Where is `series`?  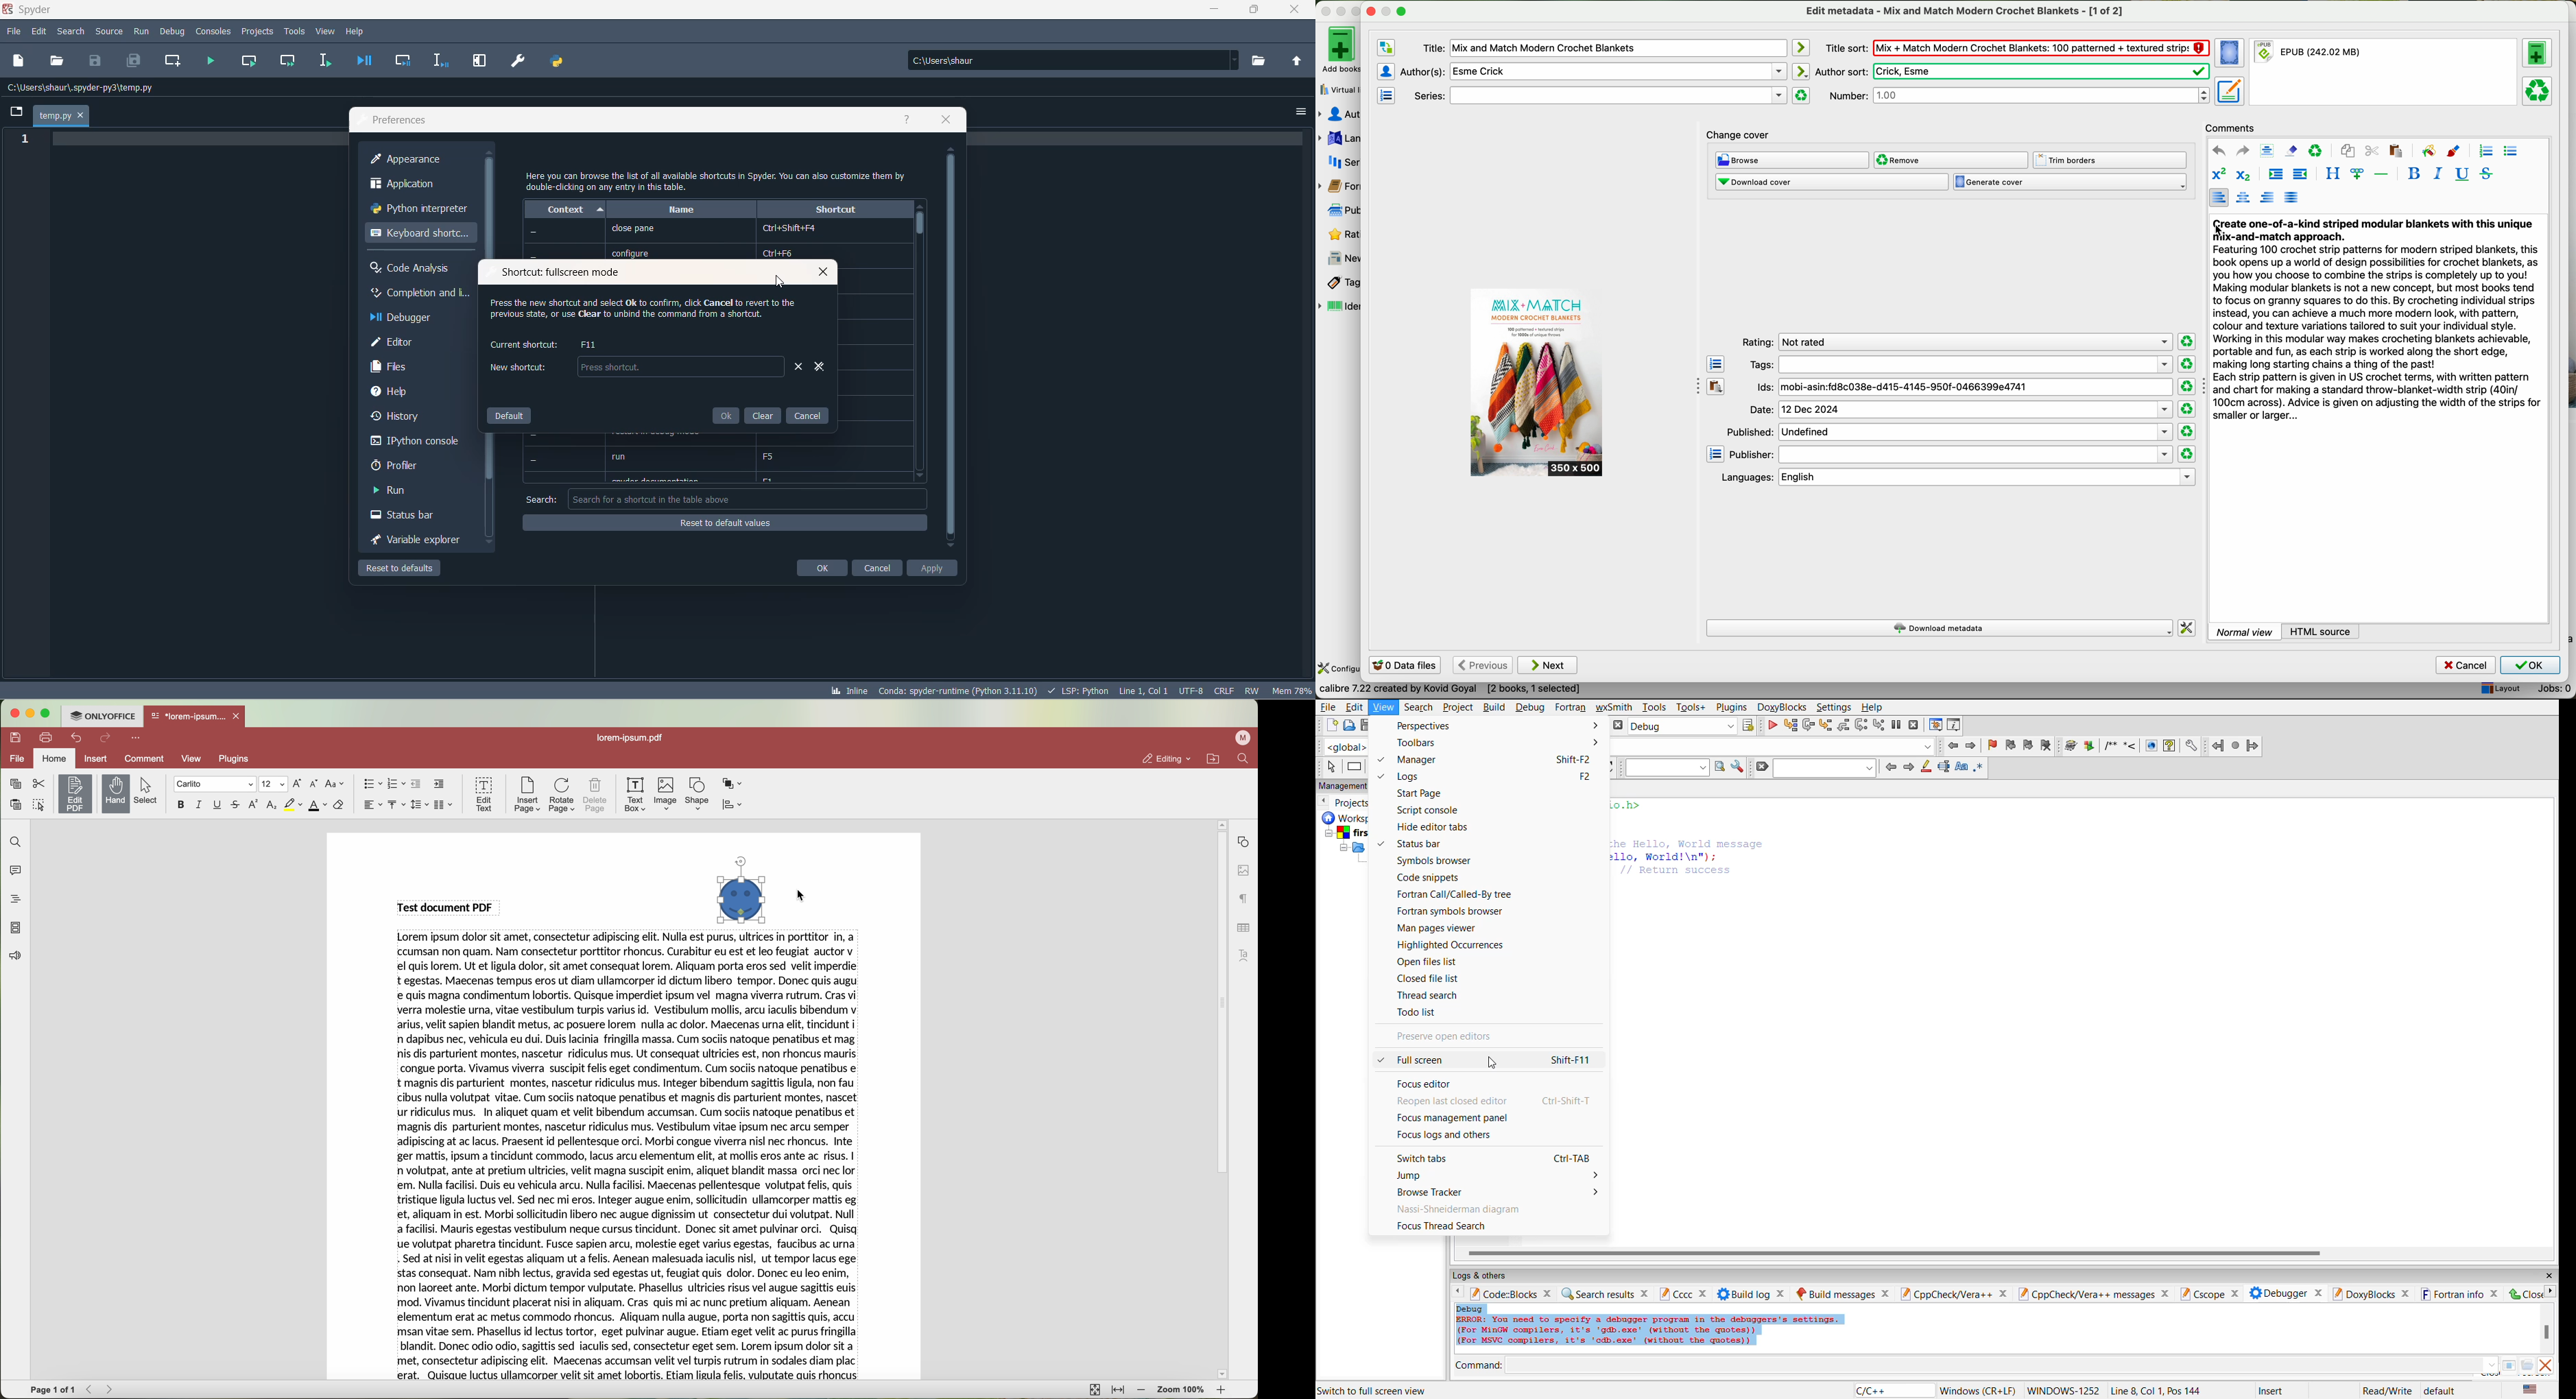 series is located at coordinates (1339, 161).